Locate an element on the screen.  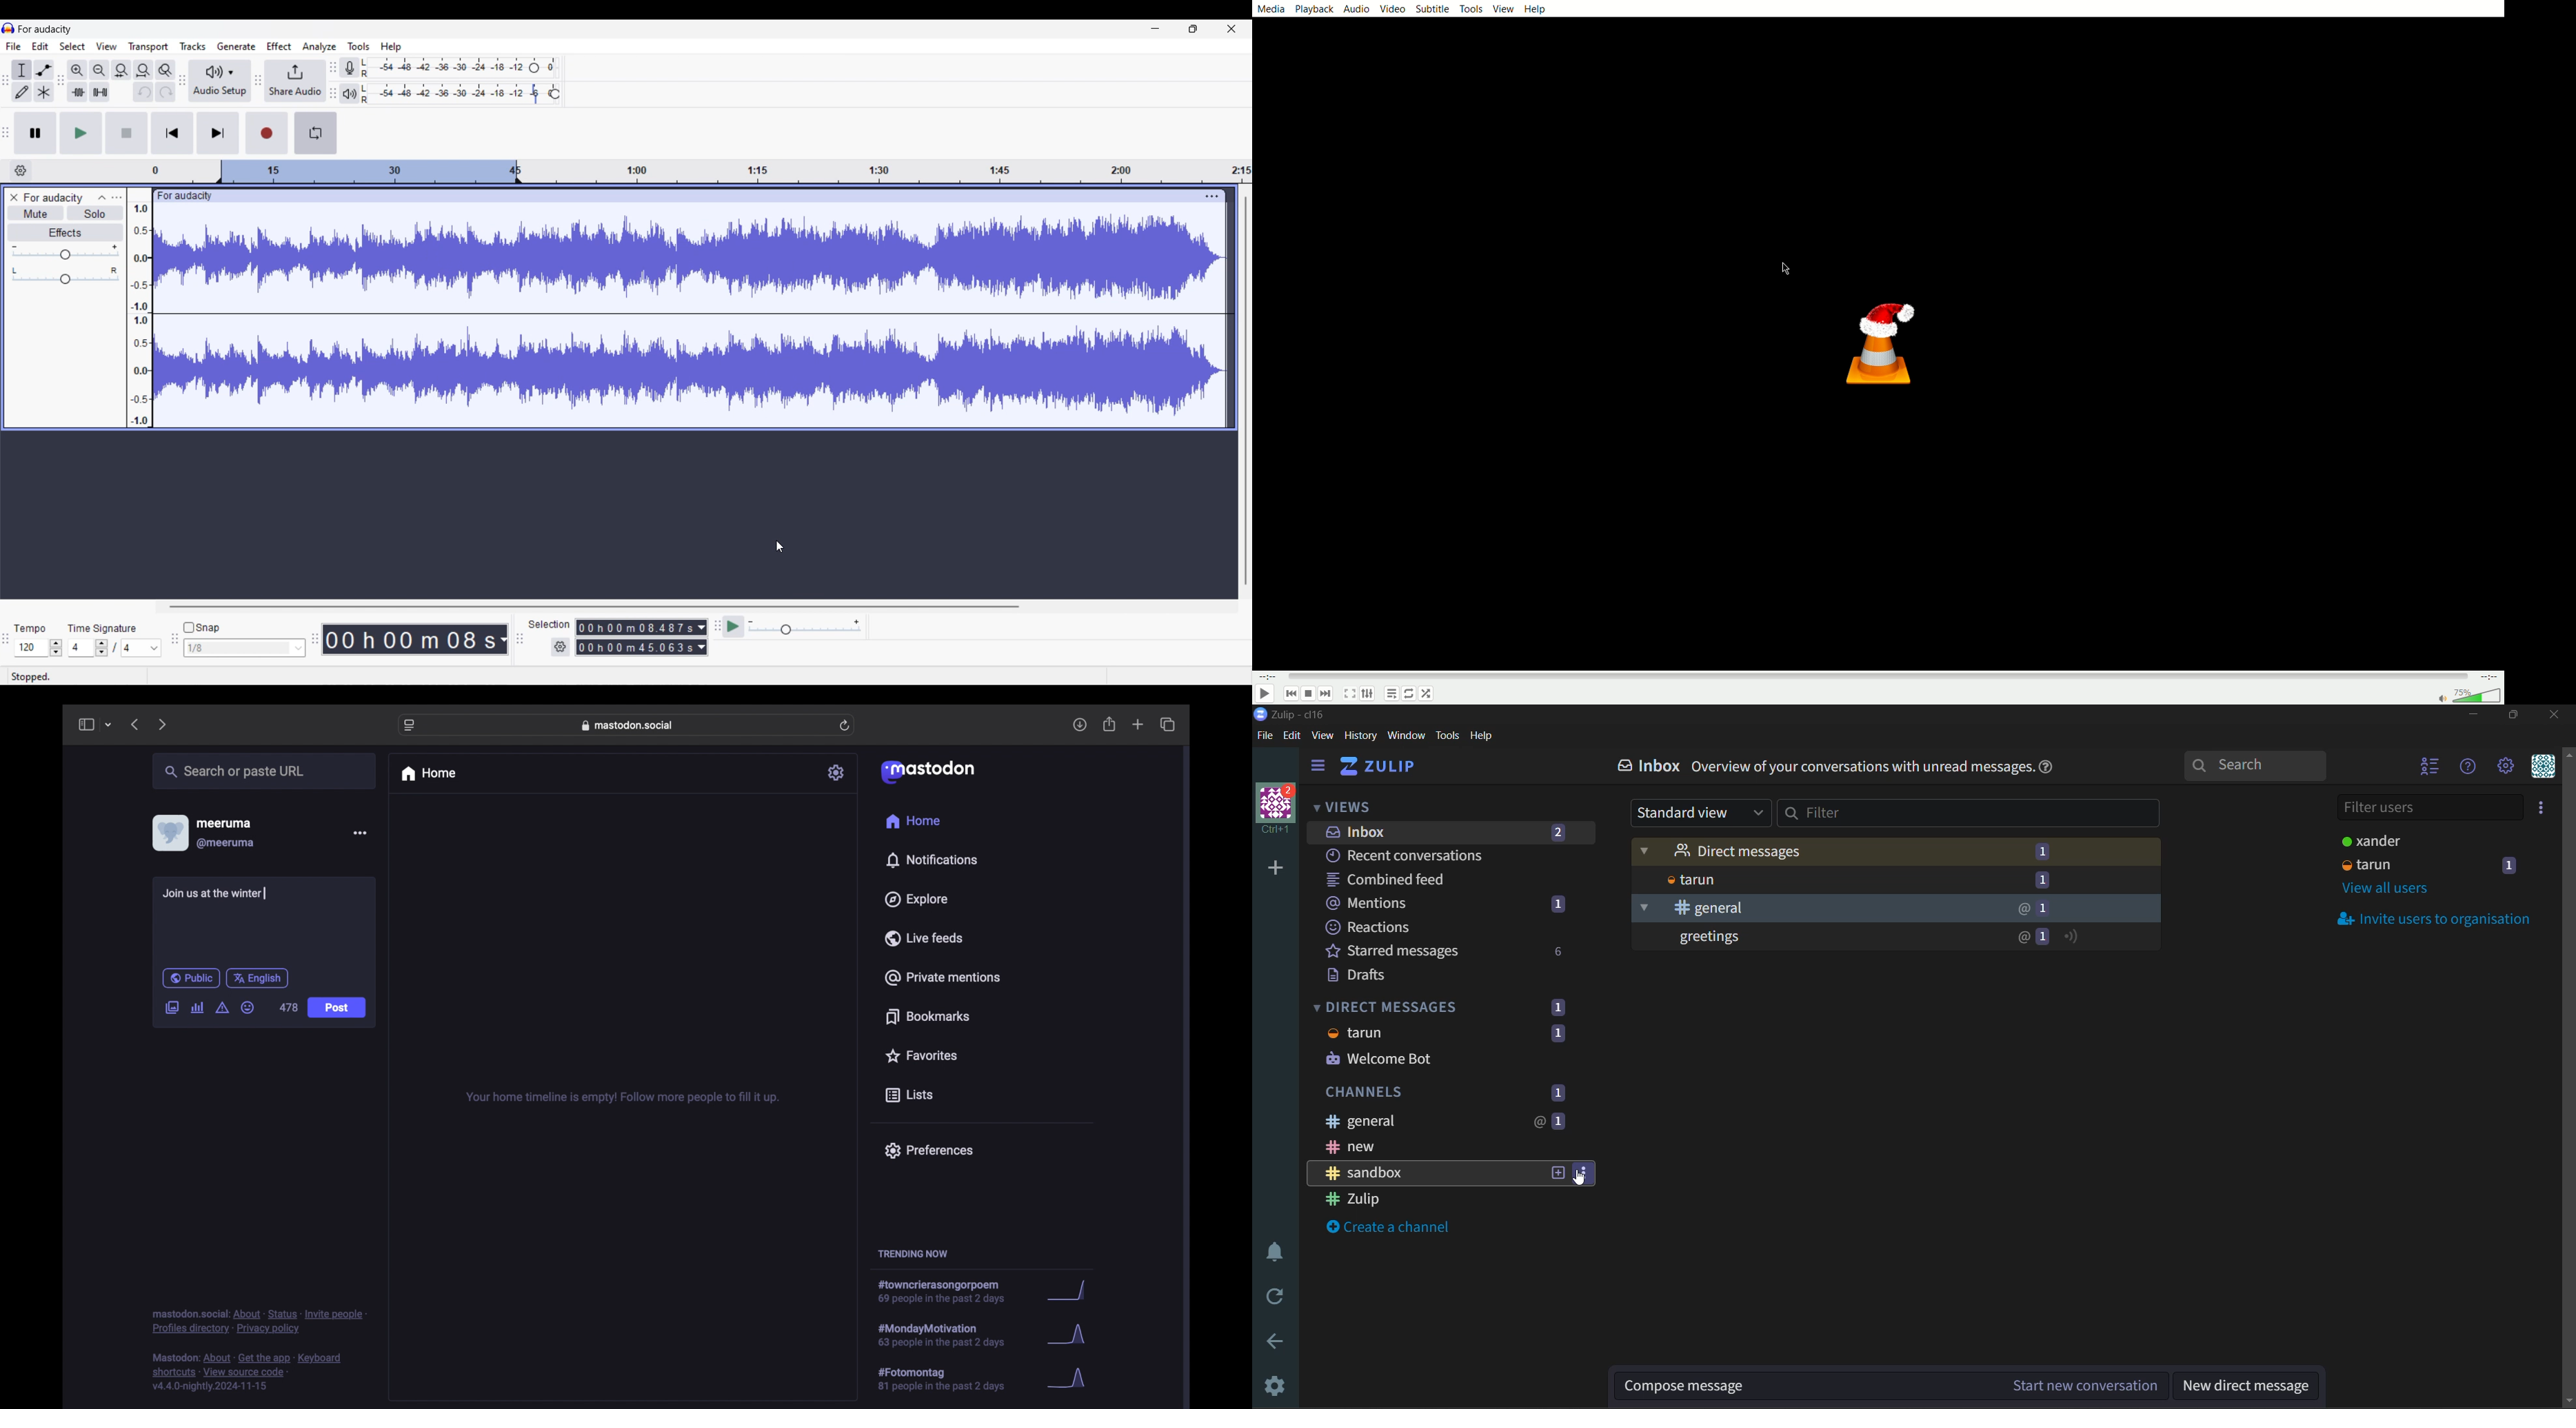
Record/Record new track is located at coordinates (268, 133).